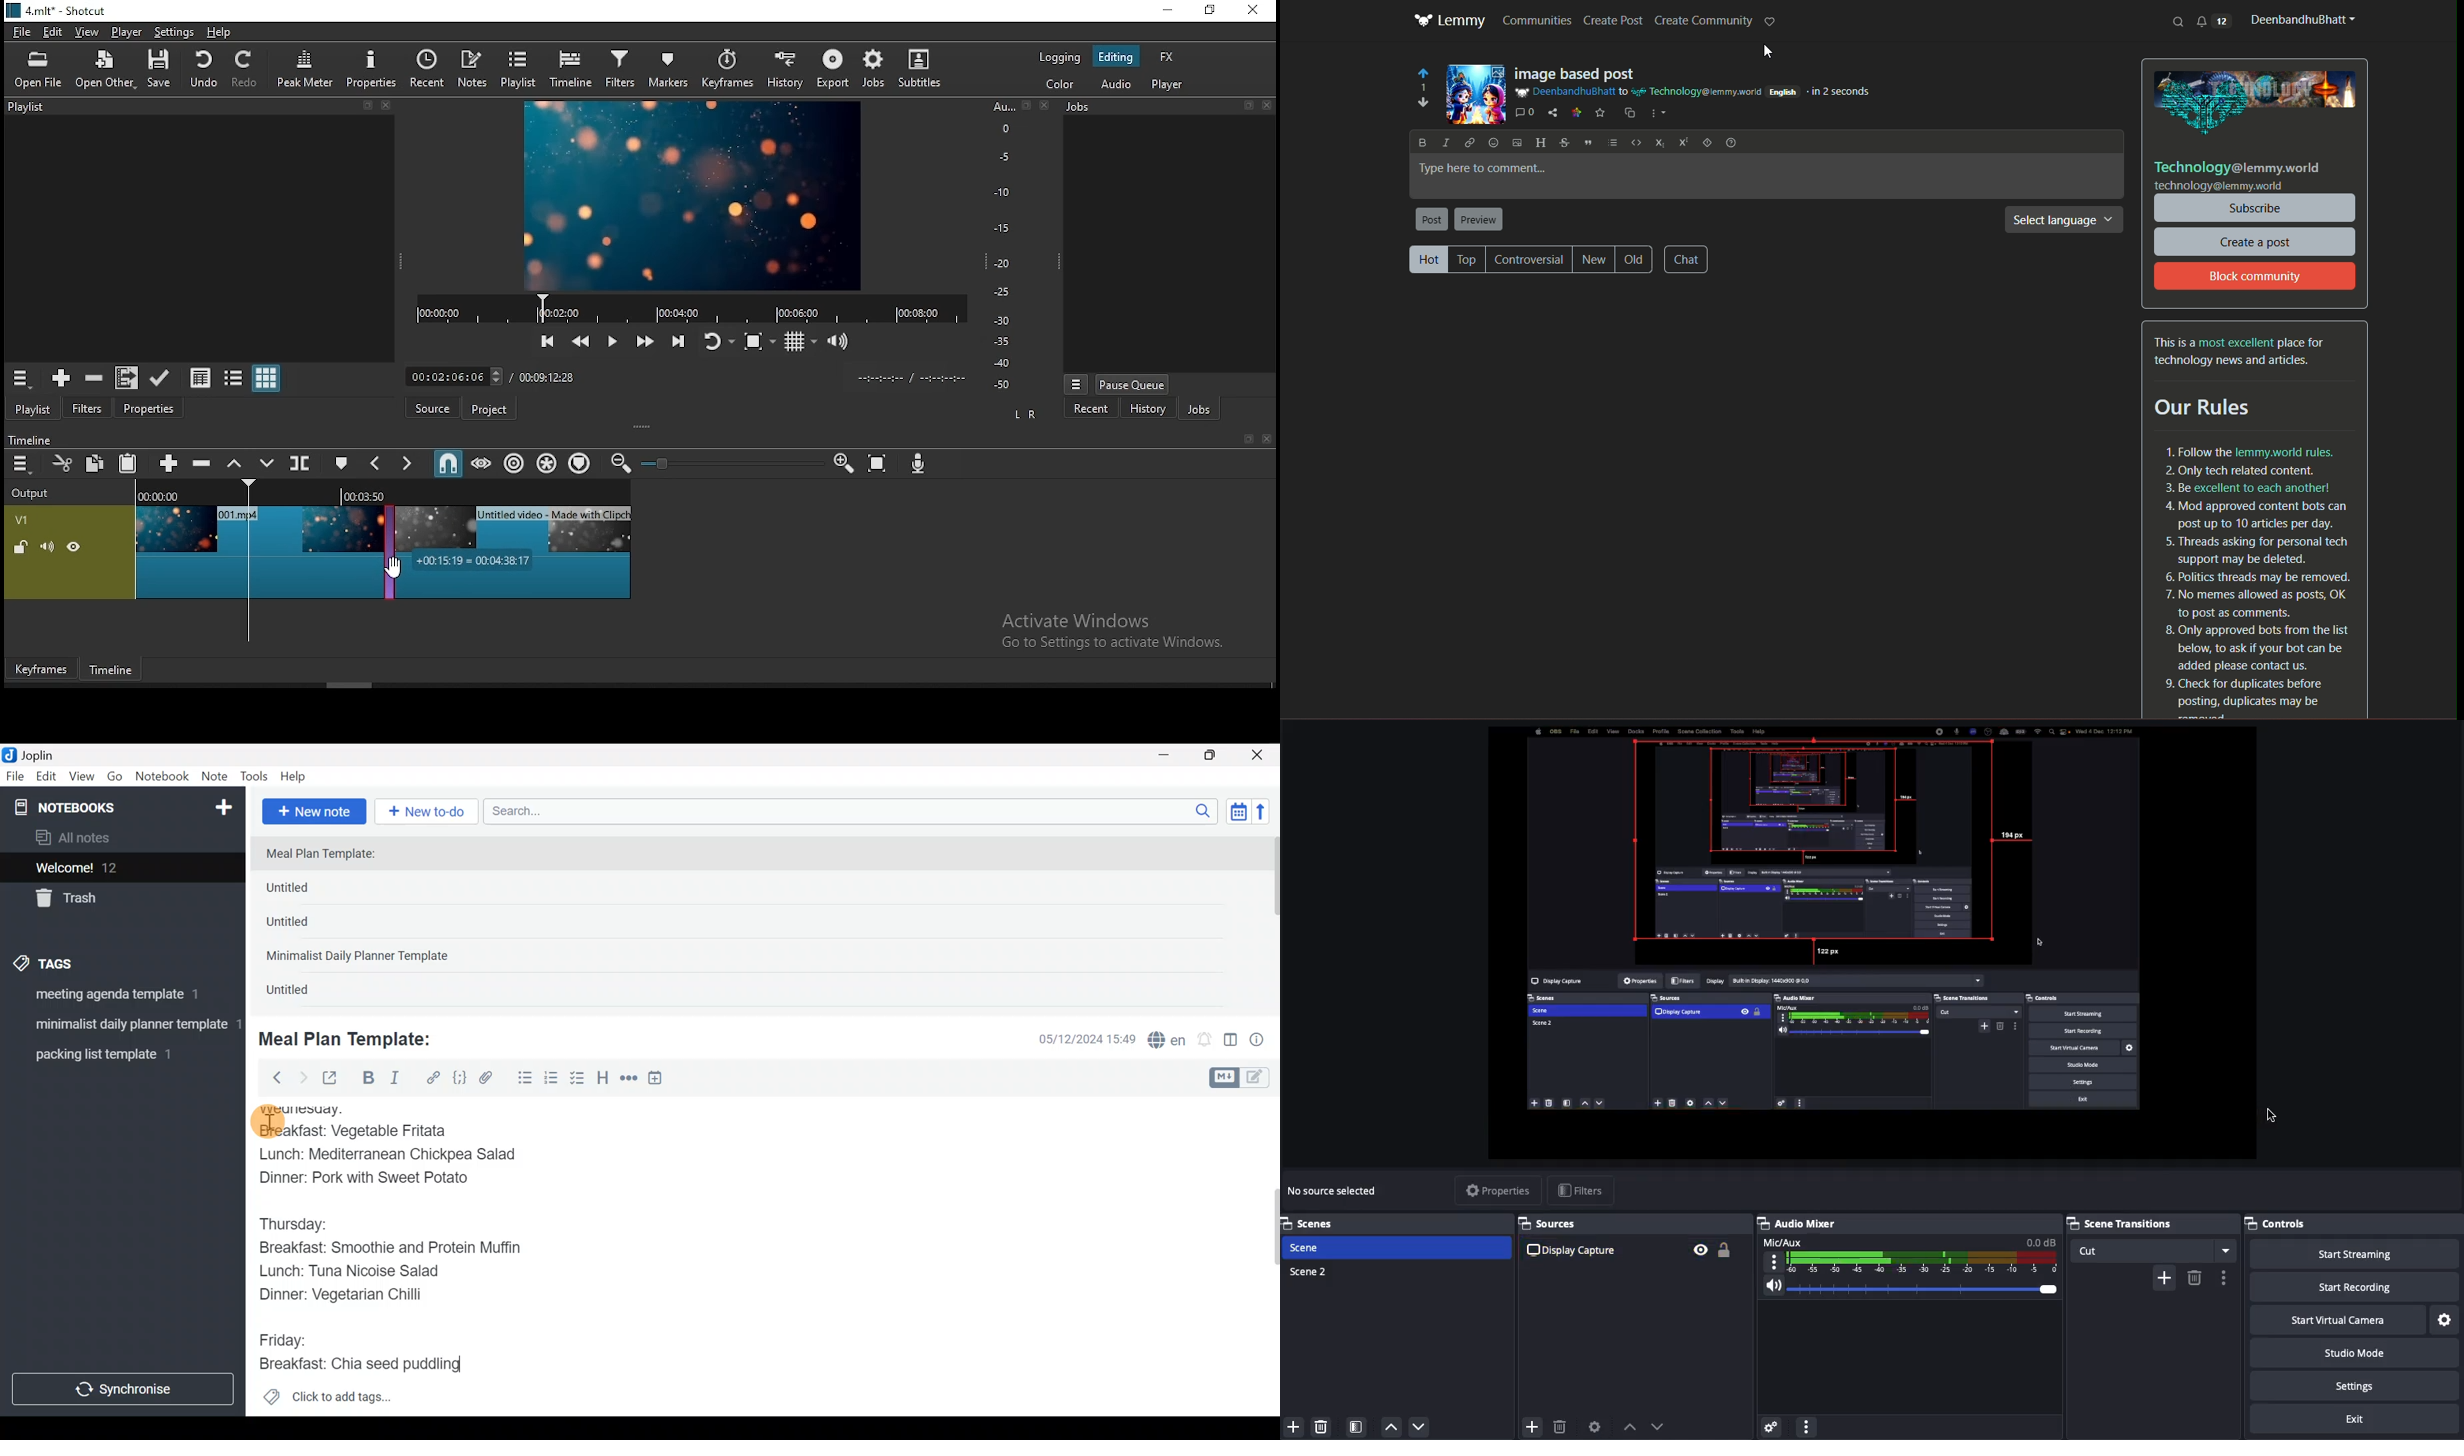 The width and height of the screenshot is (2464, 1456). I want to click on view as details, so click(201, 376).